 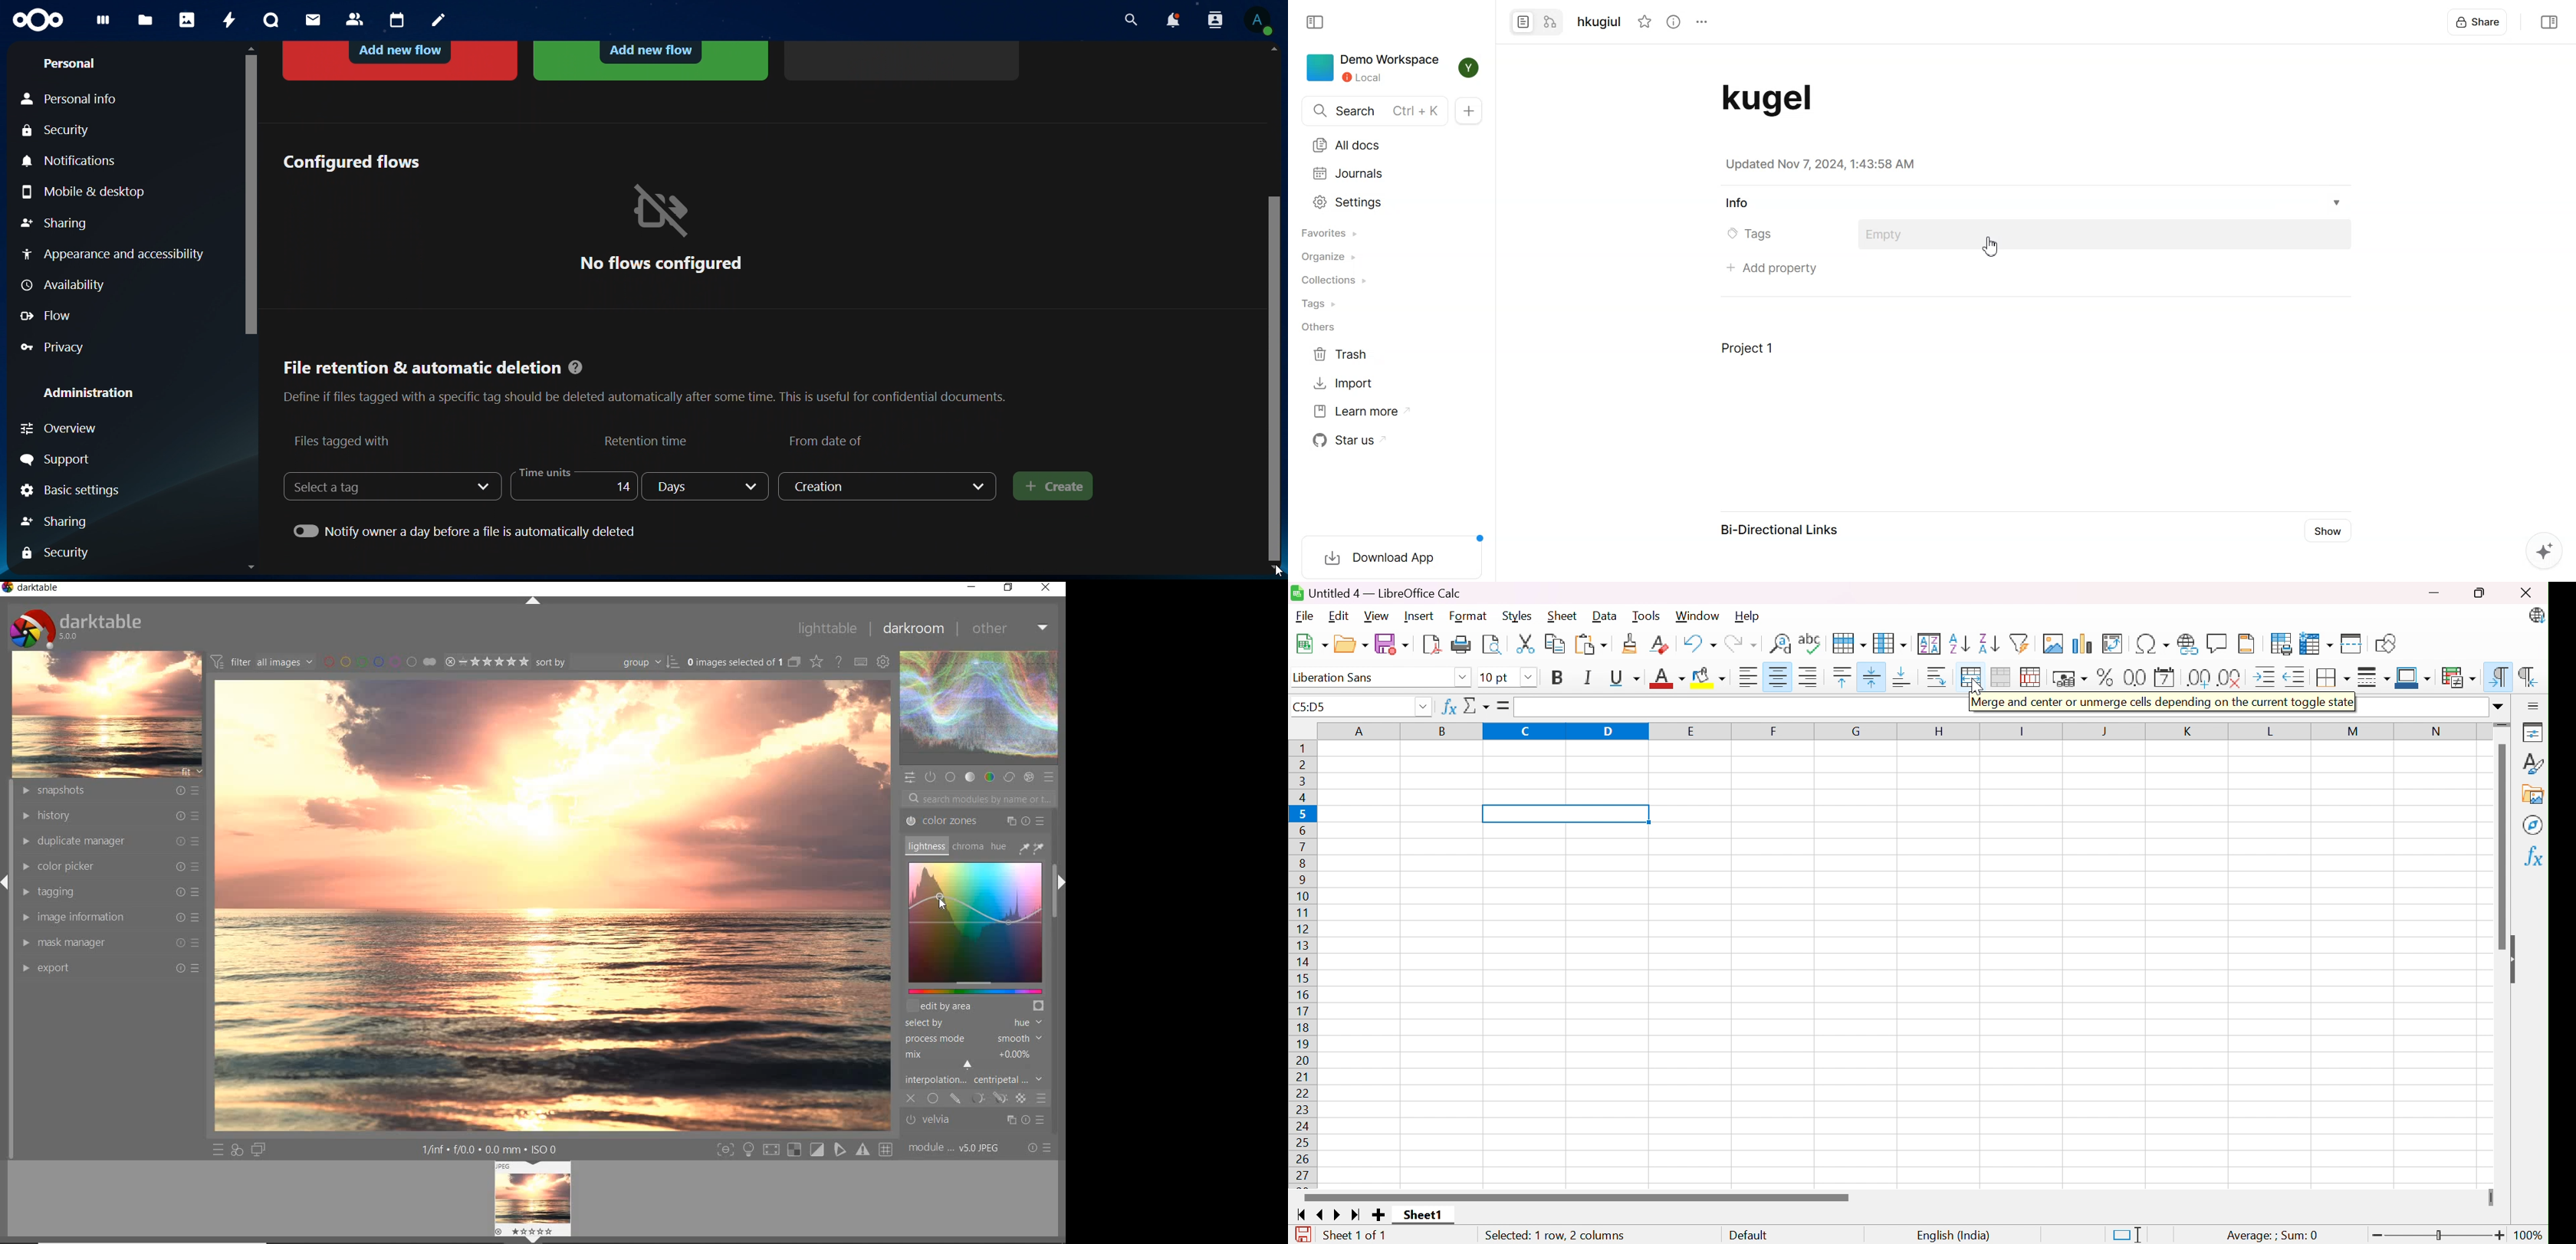 I want to click on Demo Workspace Local, so click(x=1391, y=67).